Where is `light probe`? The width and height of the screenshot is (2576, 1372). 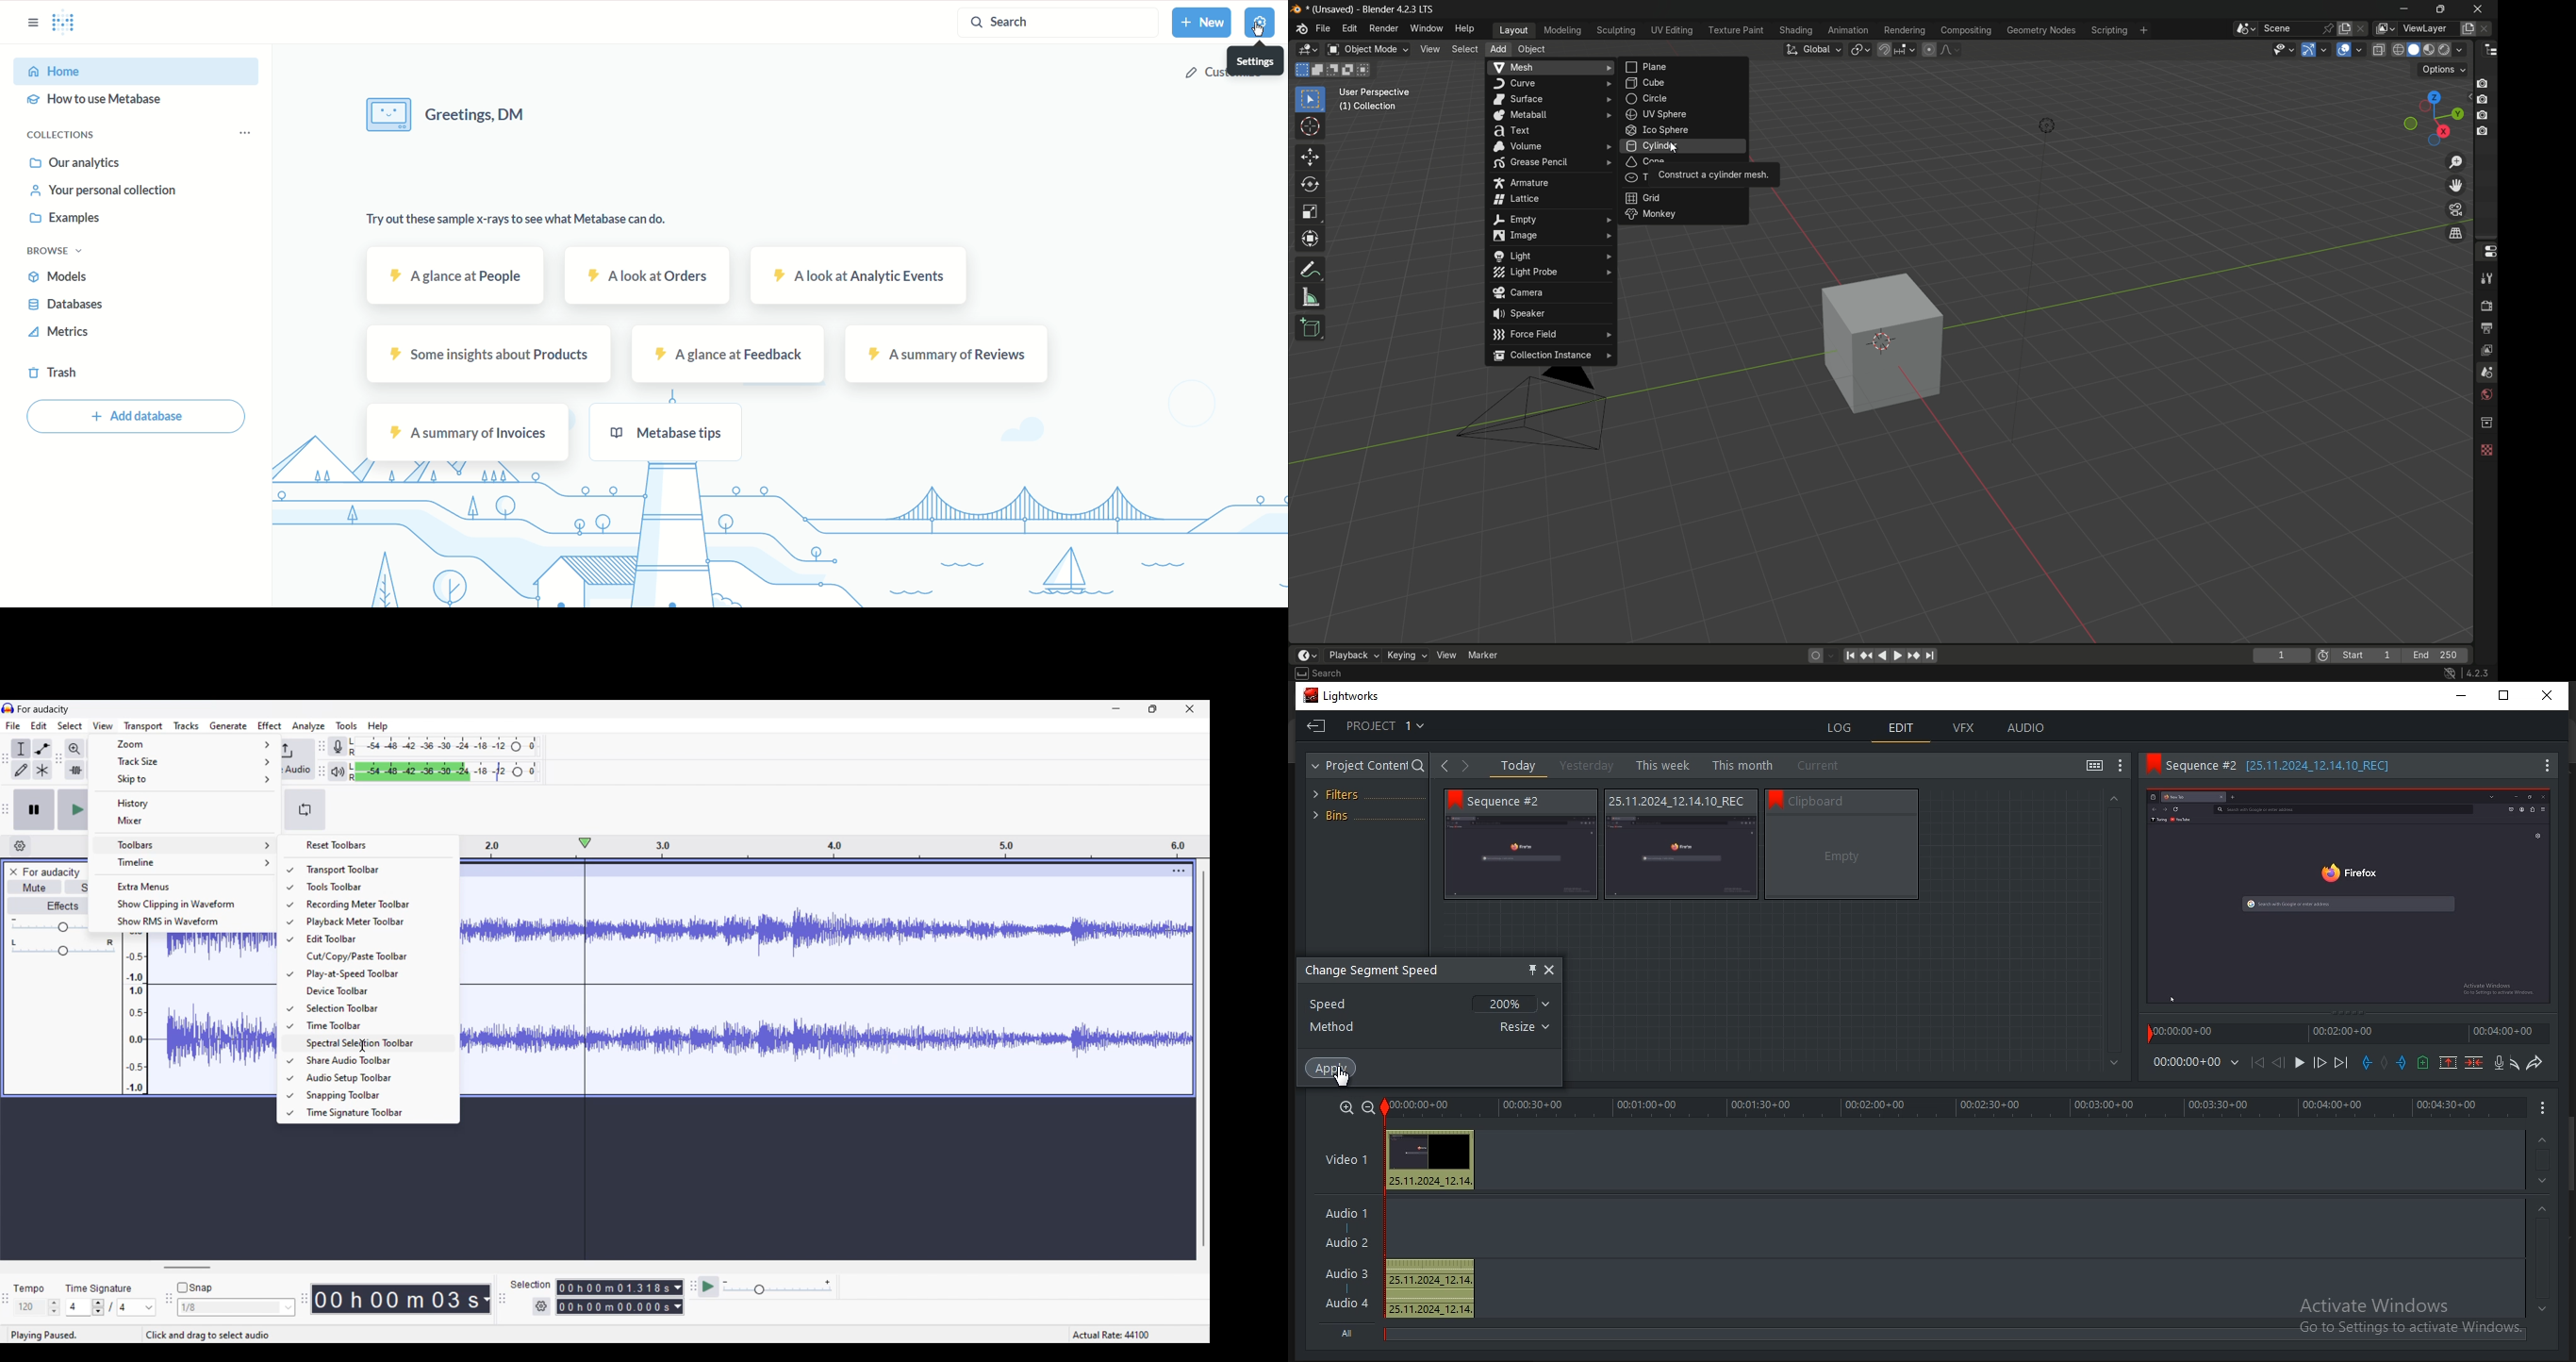
light probe is located at coordinates (1550, 272).